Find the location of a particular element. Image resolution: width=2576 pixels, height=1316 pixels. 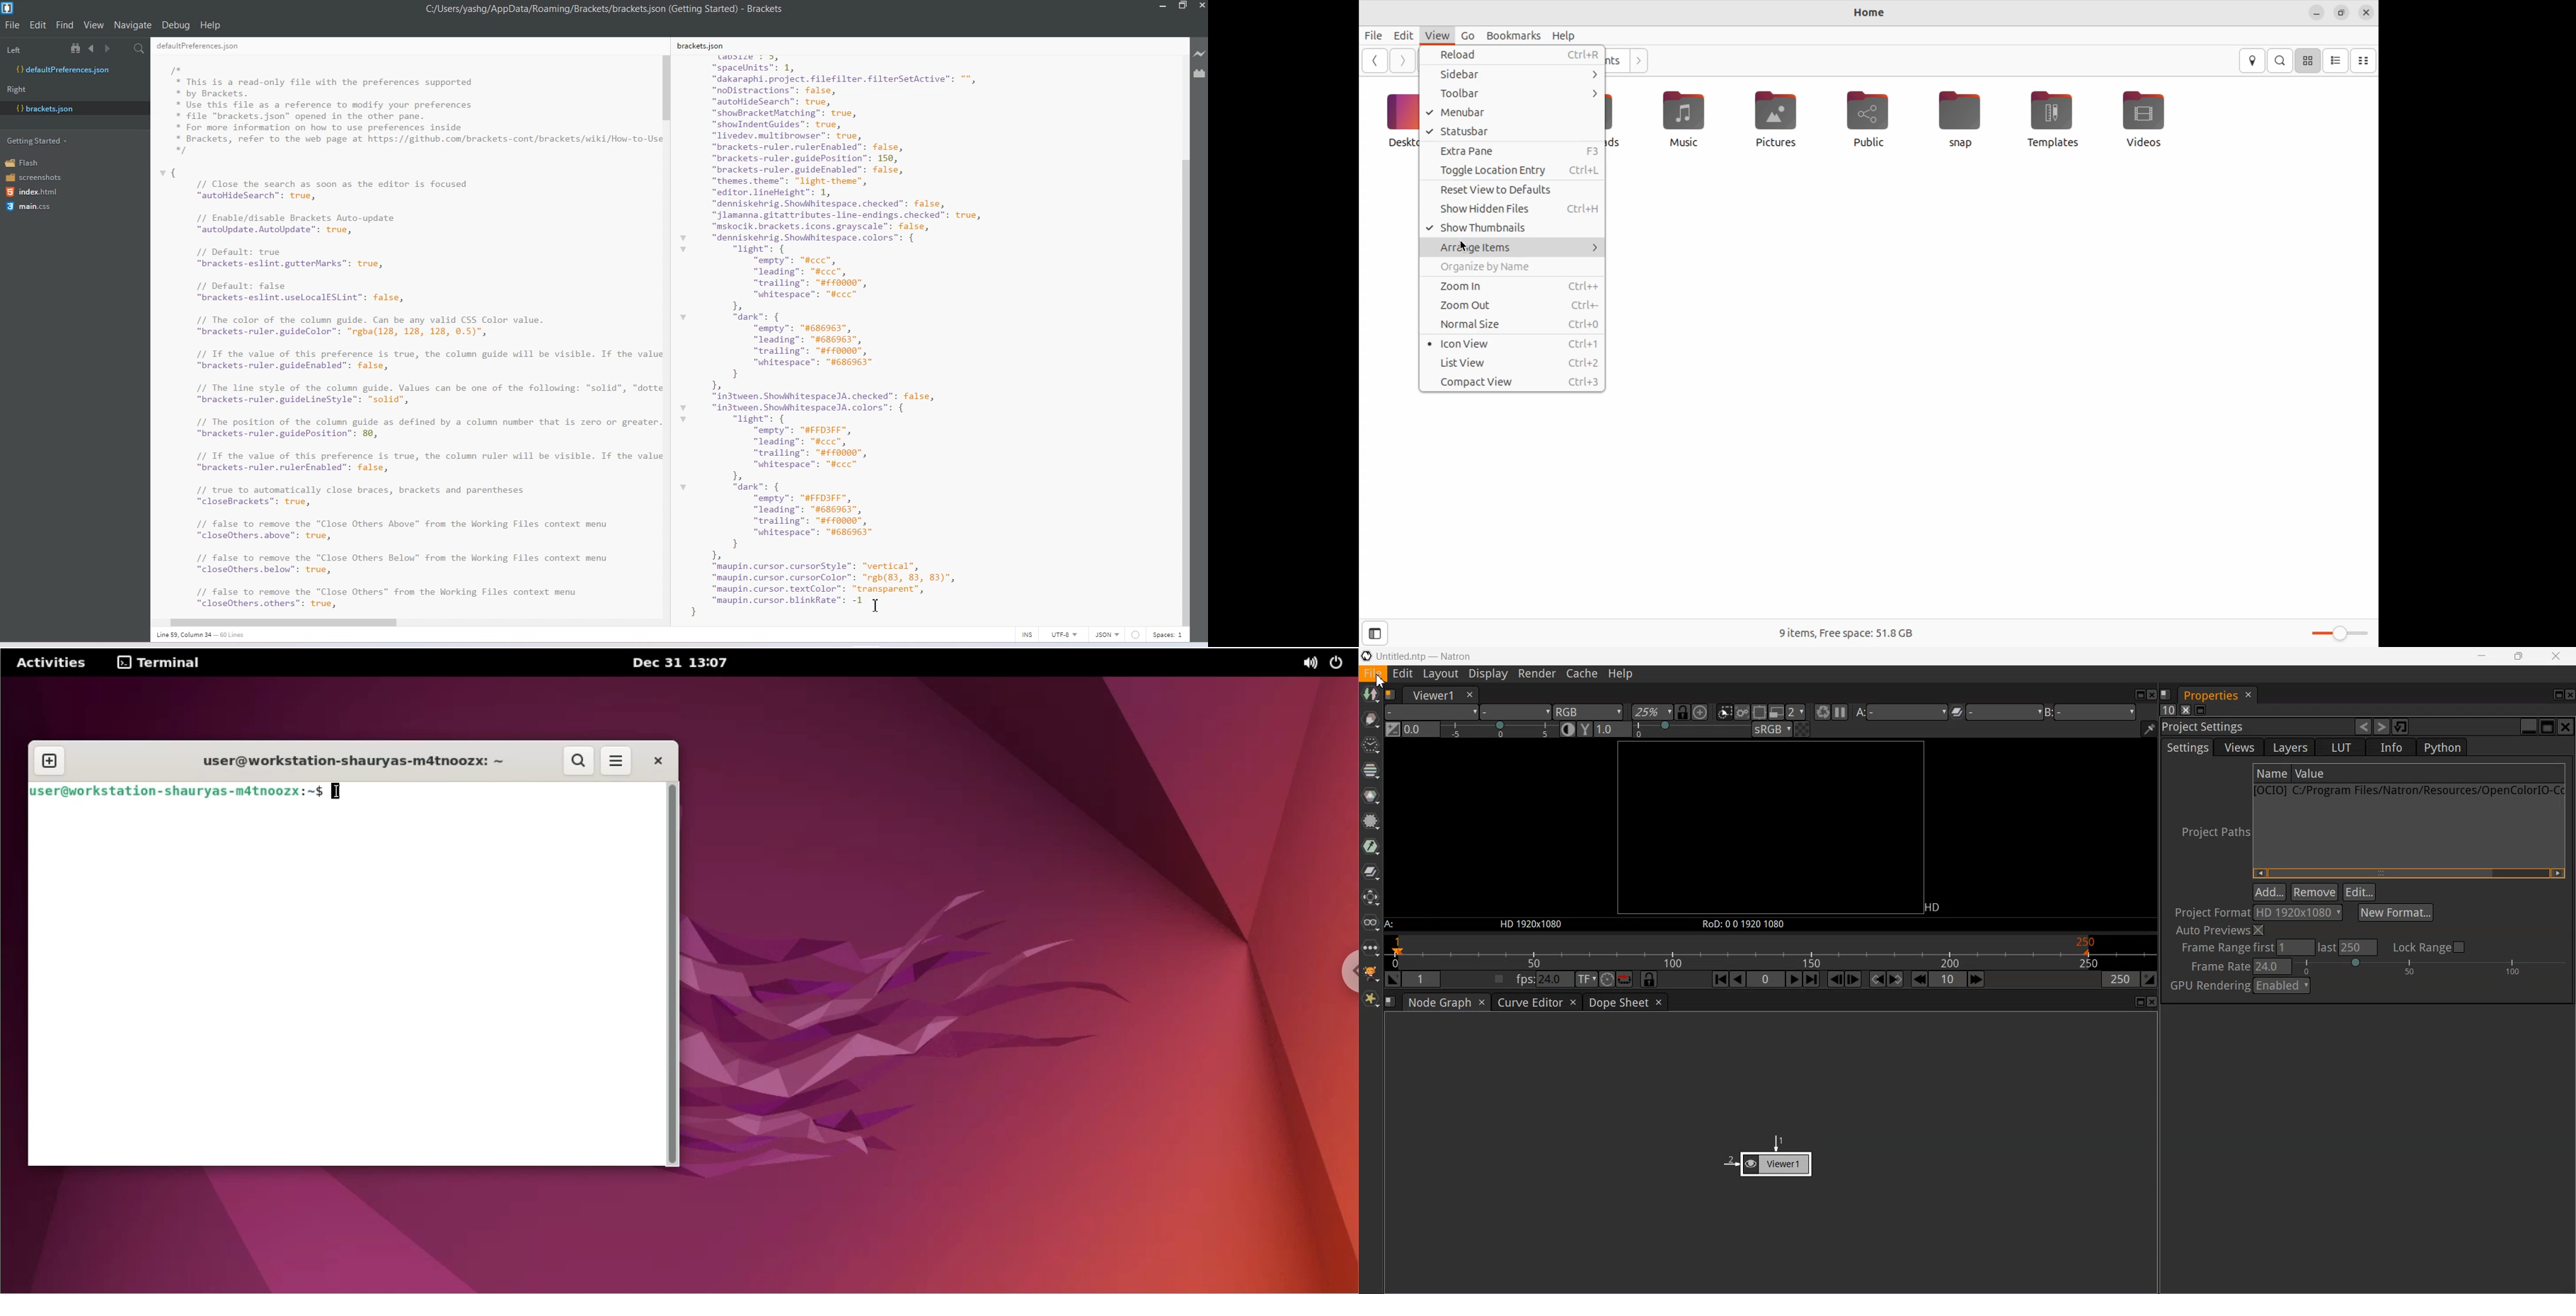

resize is located at coordinates (2341, 12).